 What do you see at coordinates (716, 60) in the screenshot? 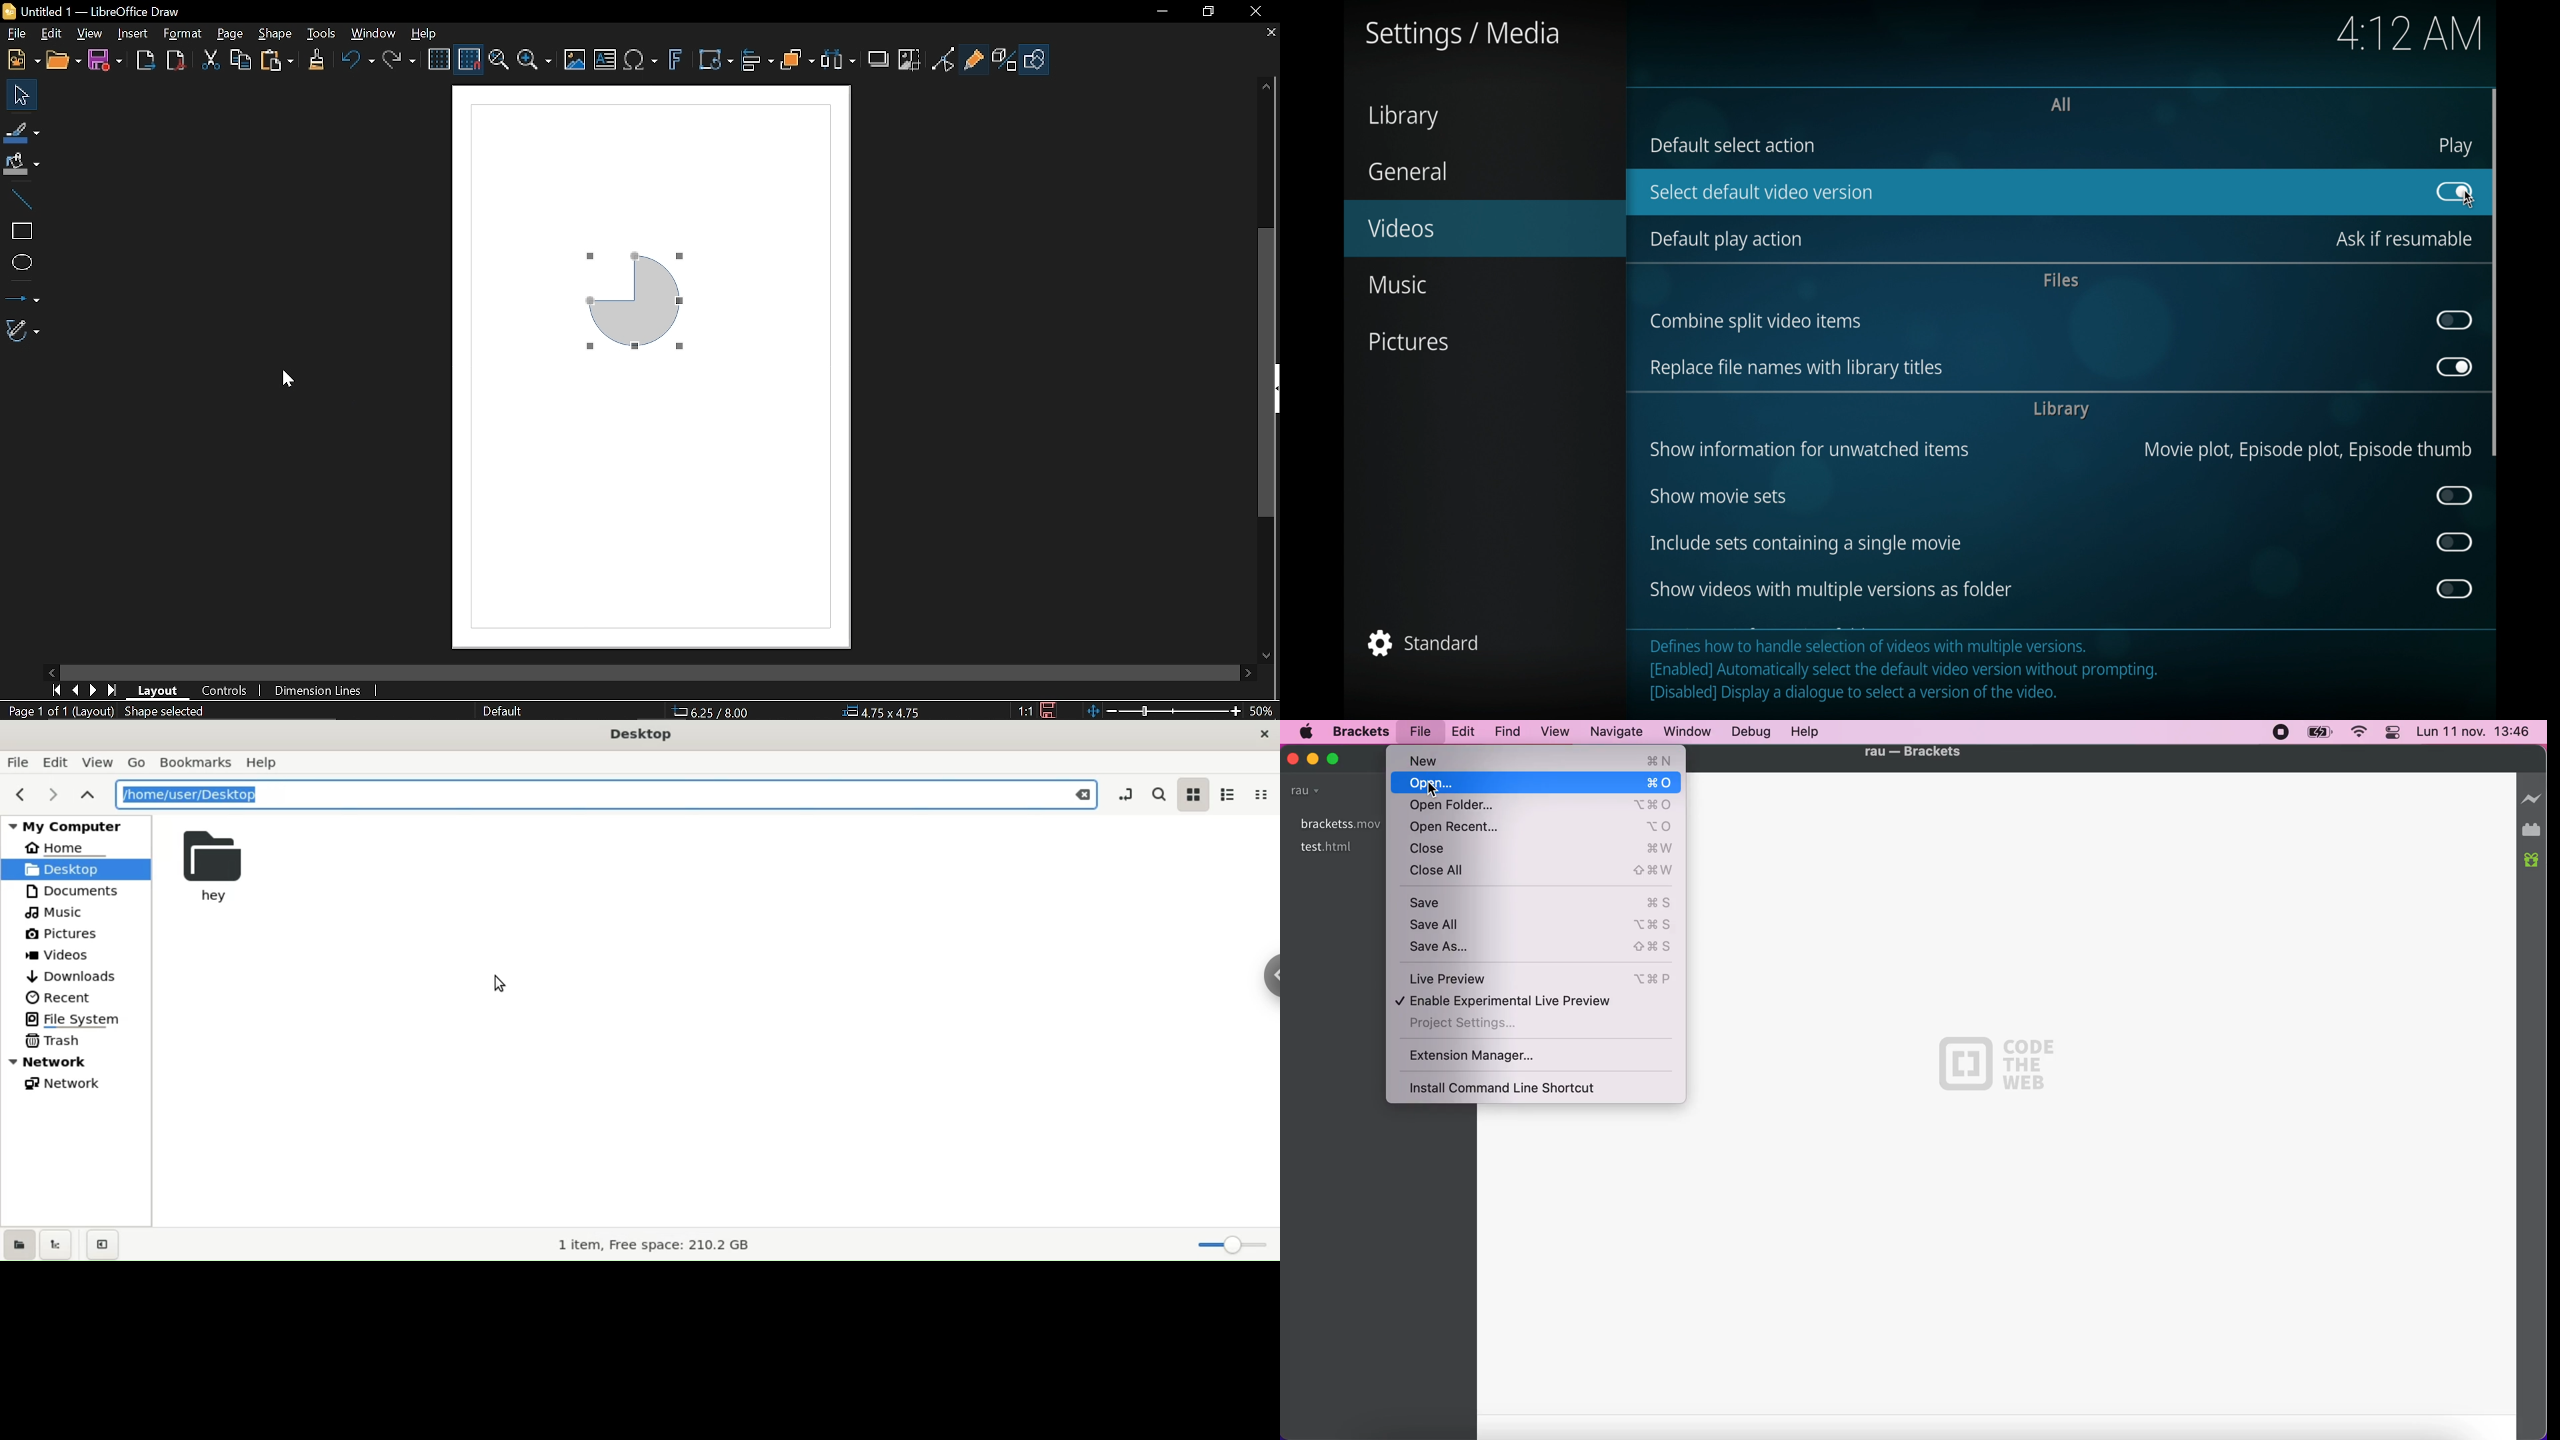
I see `Transformation` at bounding box center [716, 60].